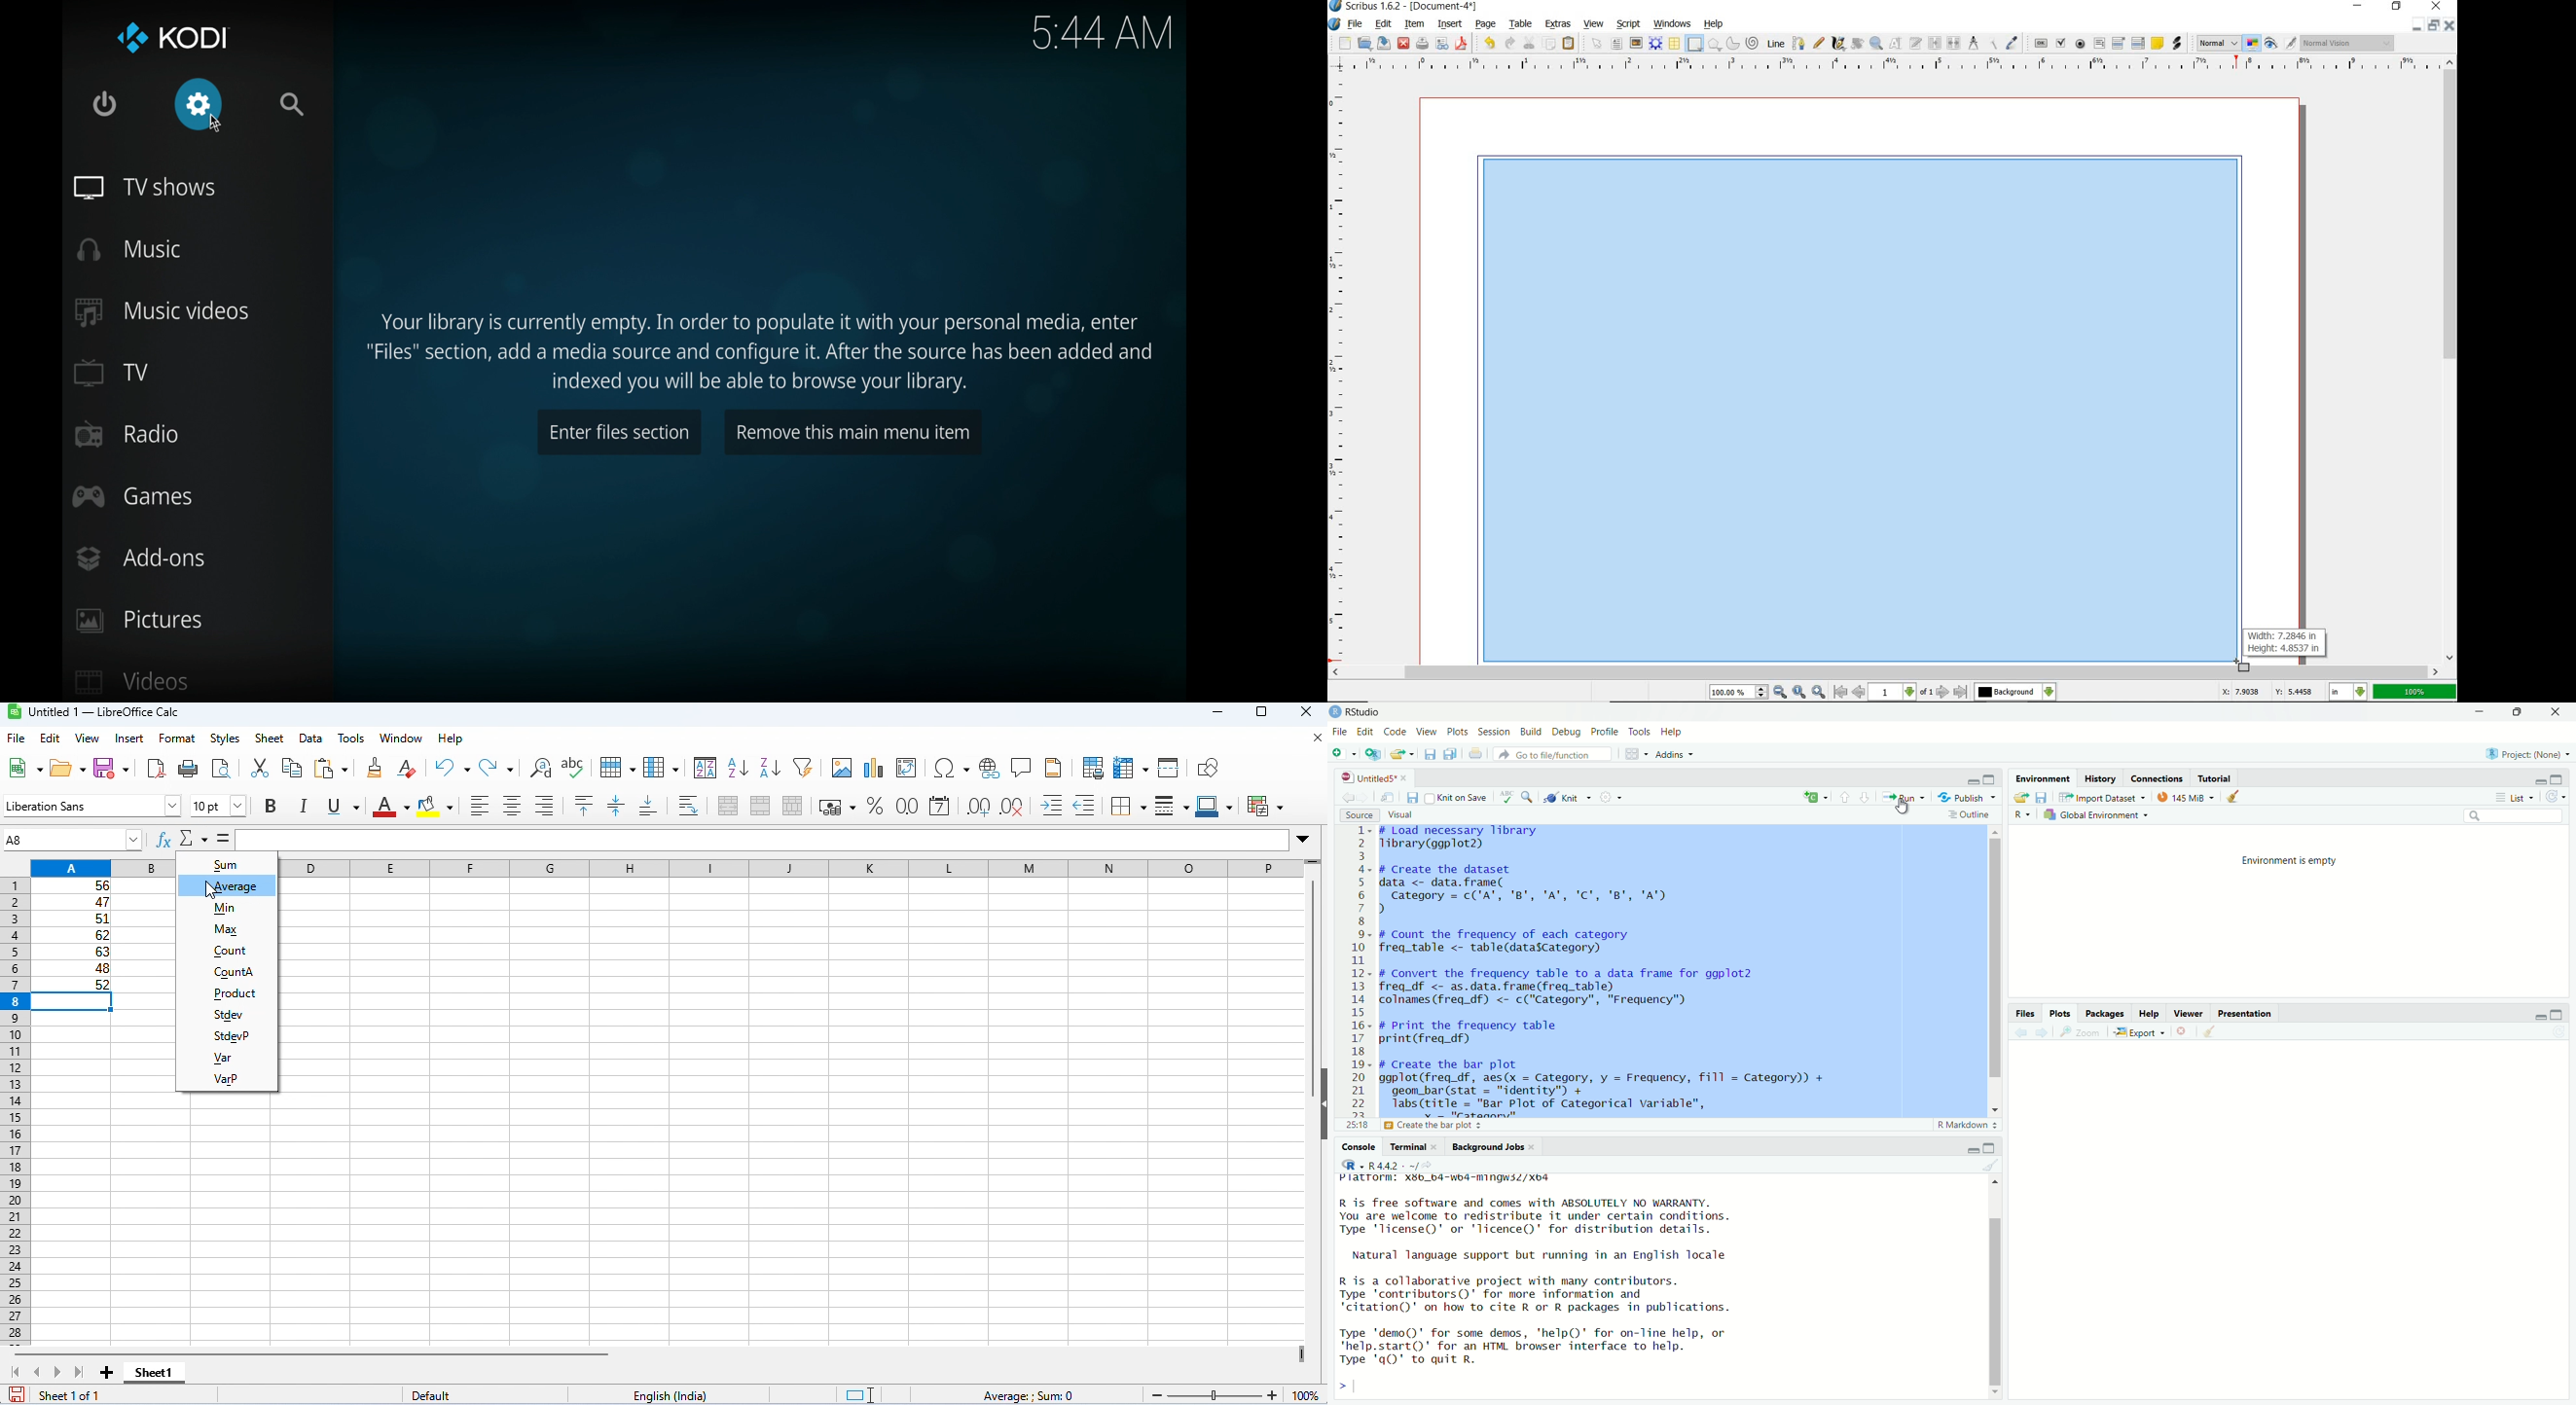  Describe the element at coordinates (1432, 754) in the screenshot. I see `save` at that location.